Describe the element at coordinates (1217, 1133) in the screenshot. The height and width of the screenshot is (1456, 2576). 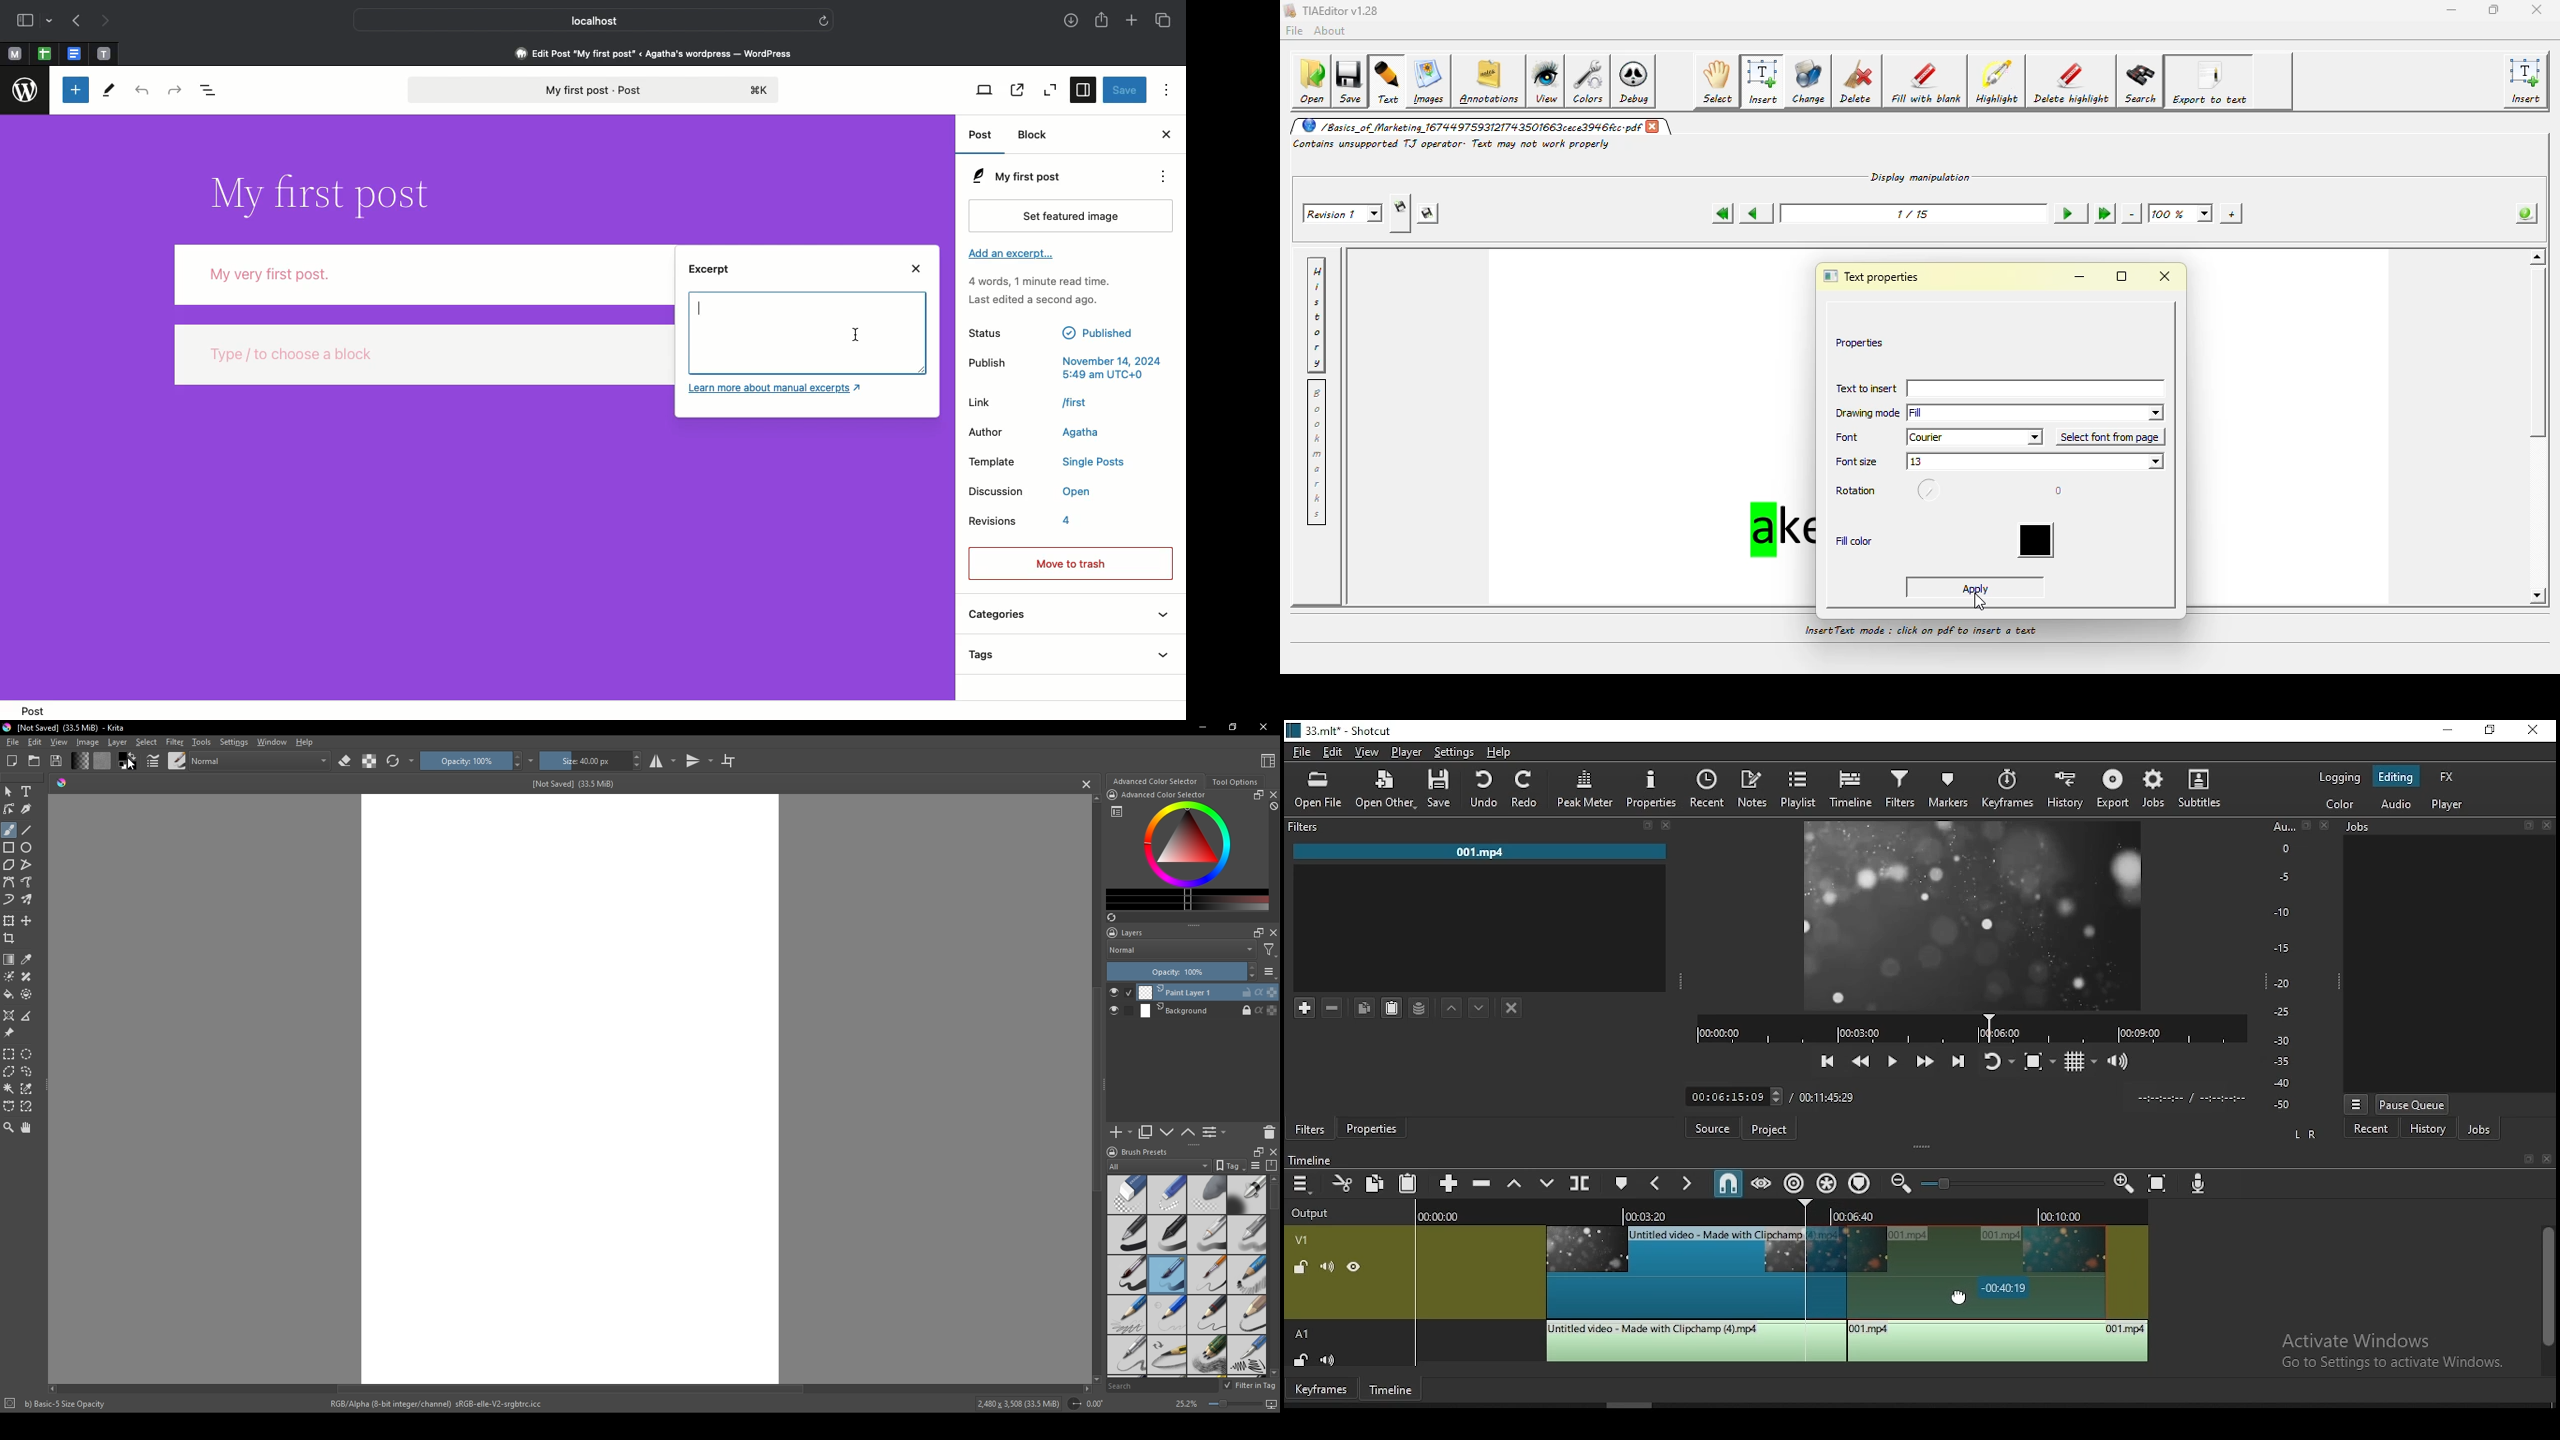
I see `List` at that location.